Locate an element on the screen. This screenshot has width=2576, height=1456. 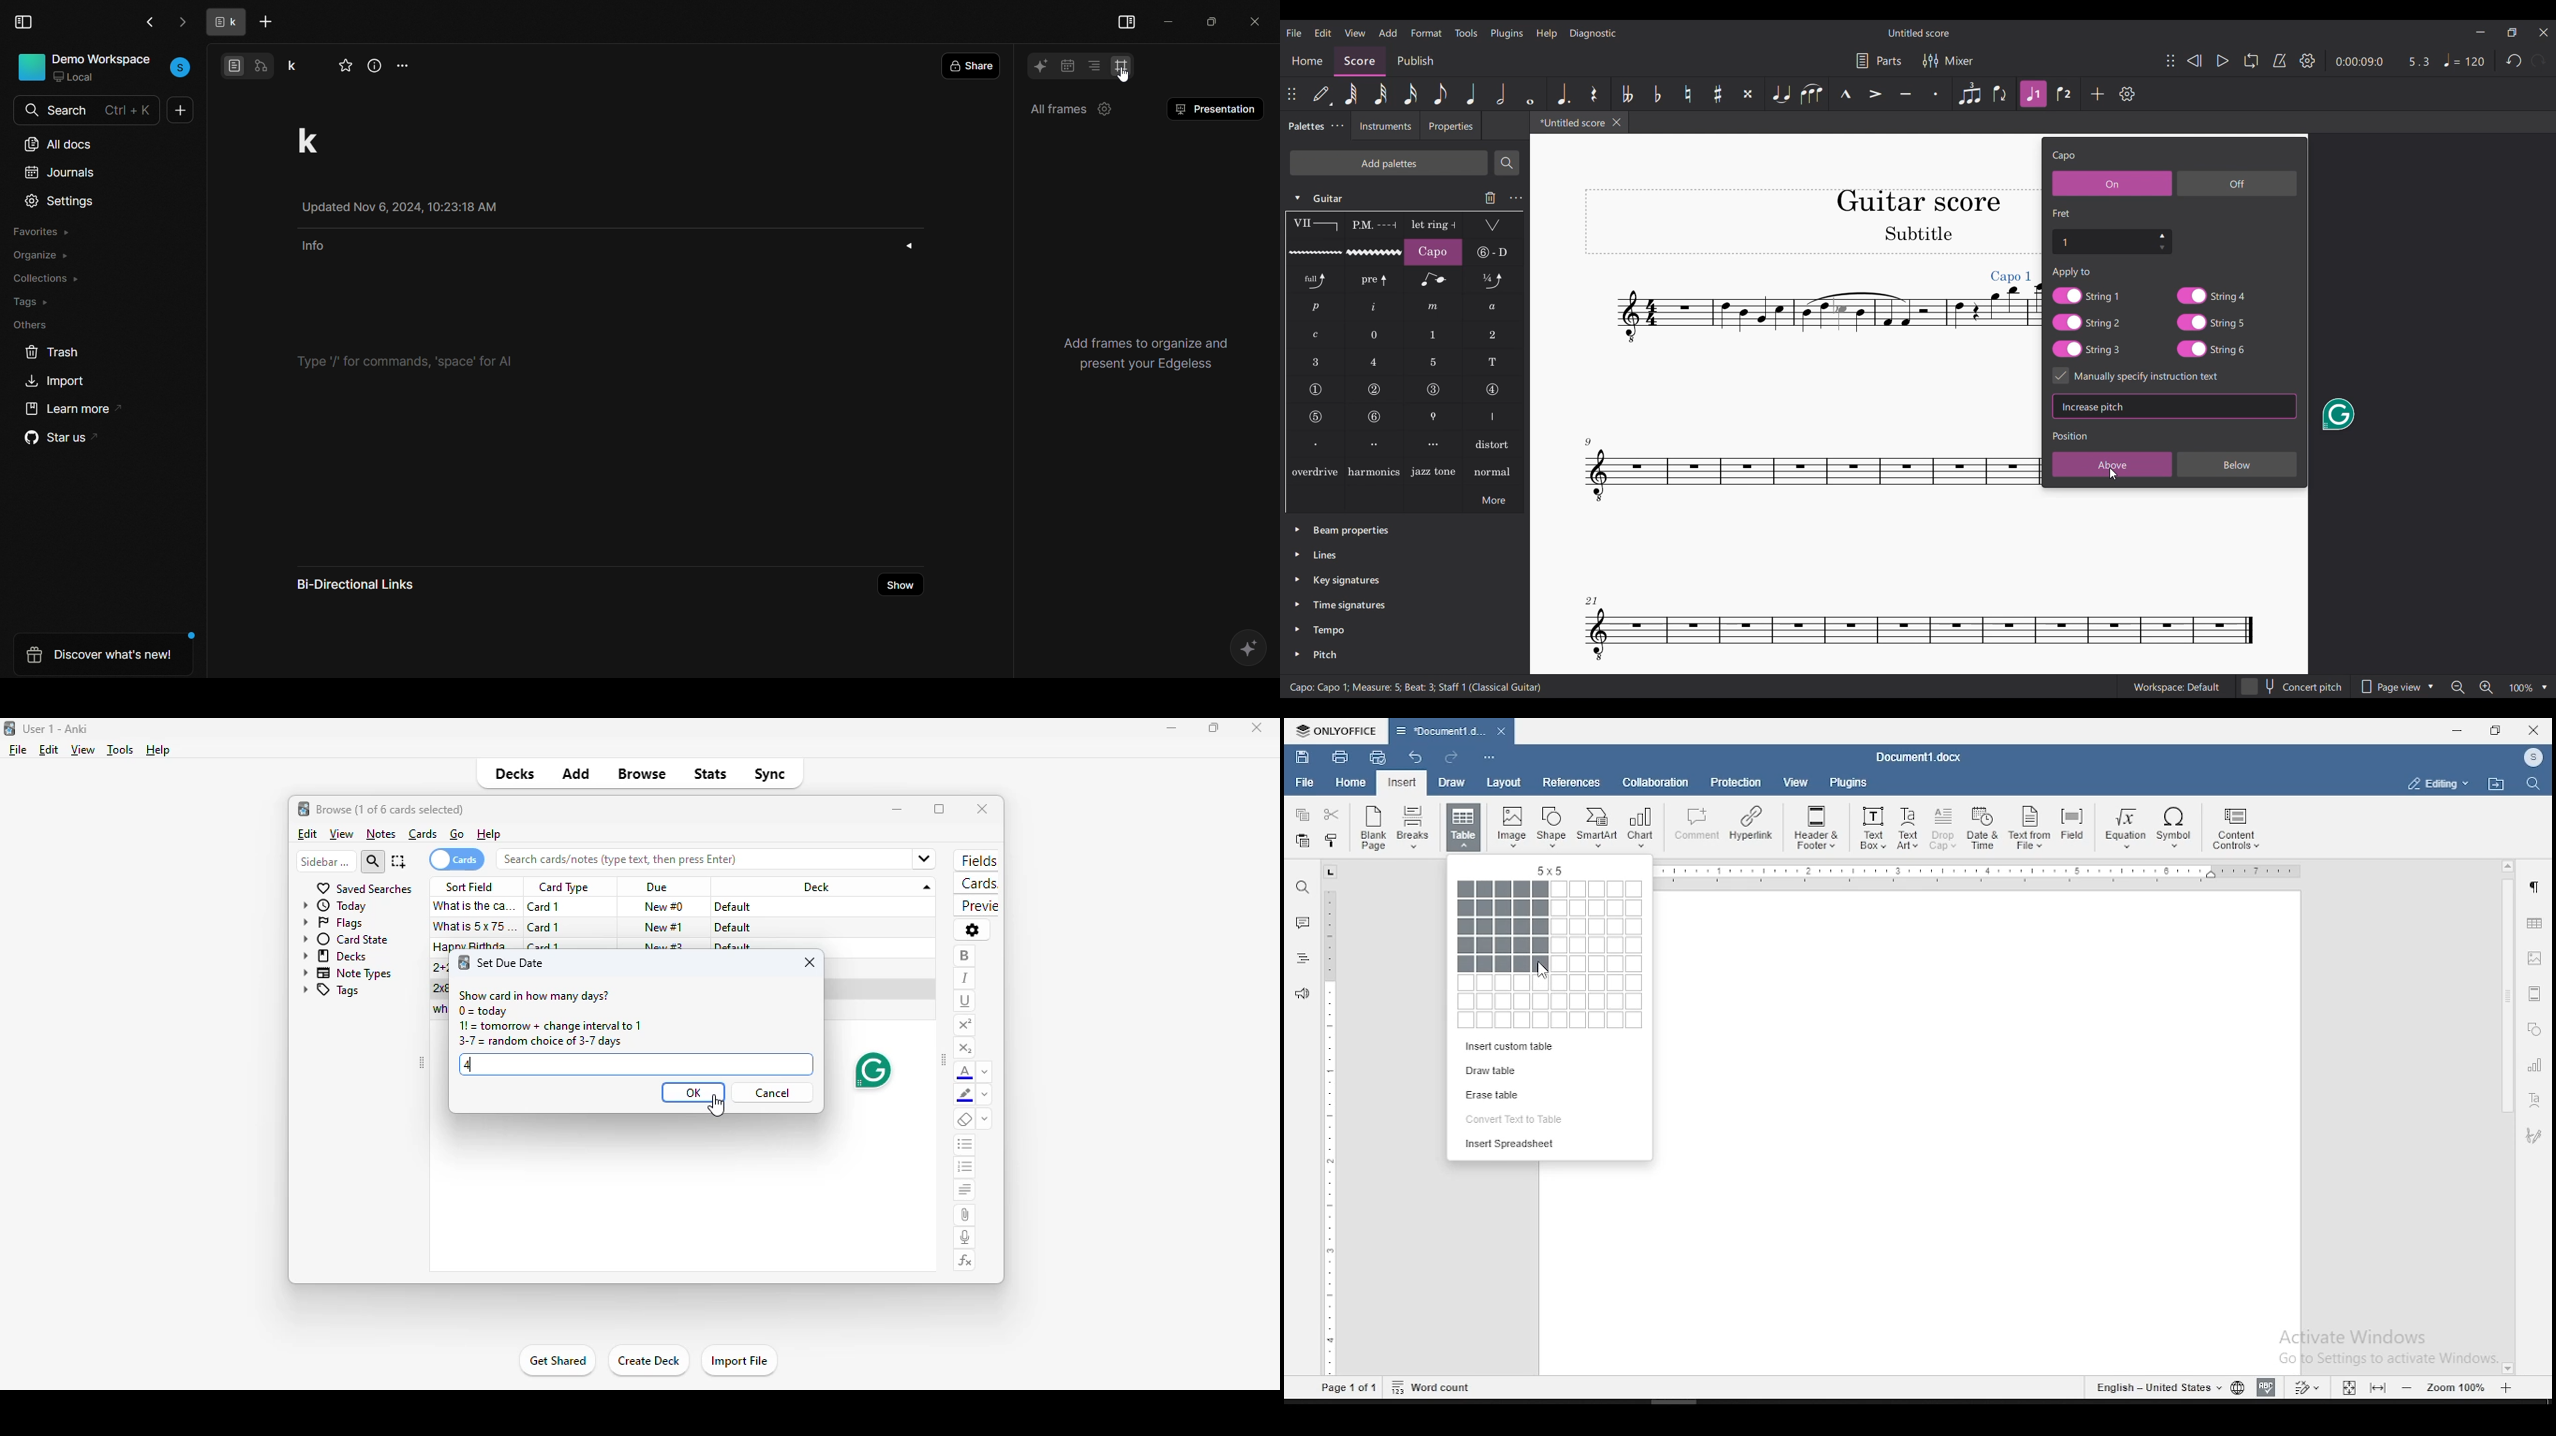
today is located at coordinates (335, 906).